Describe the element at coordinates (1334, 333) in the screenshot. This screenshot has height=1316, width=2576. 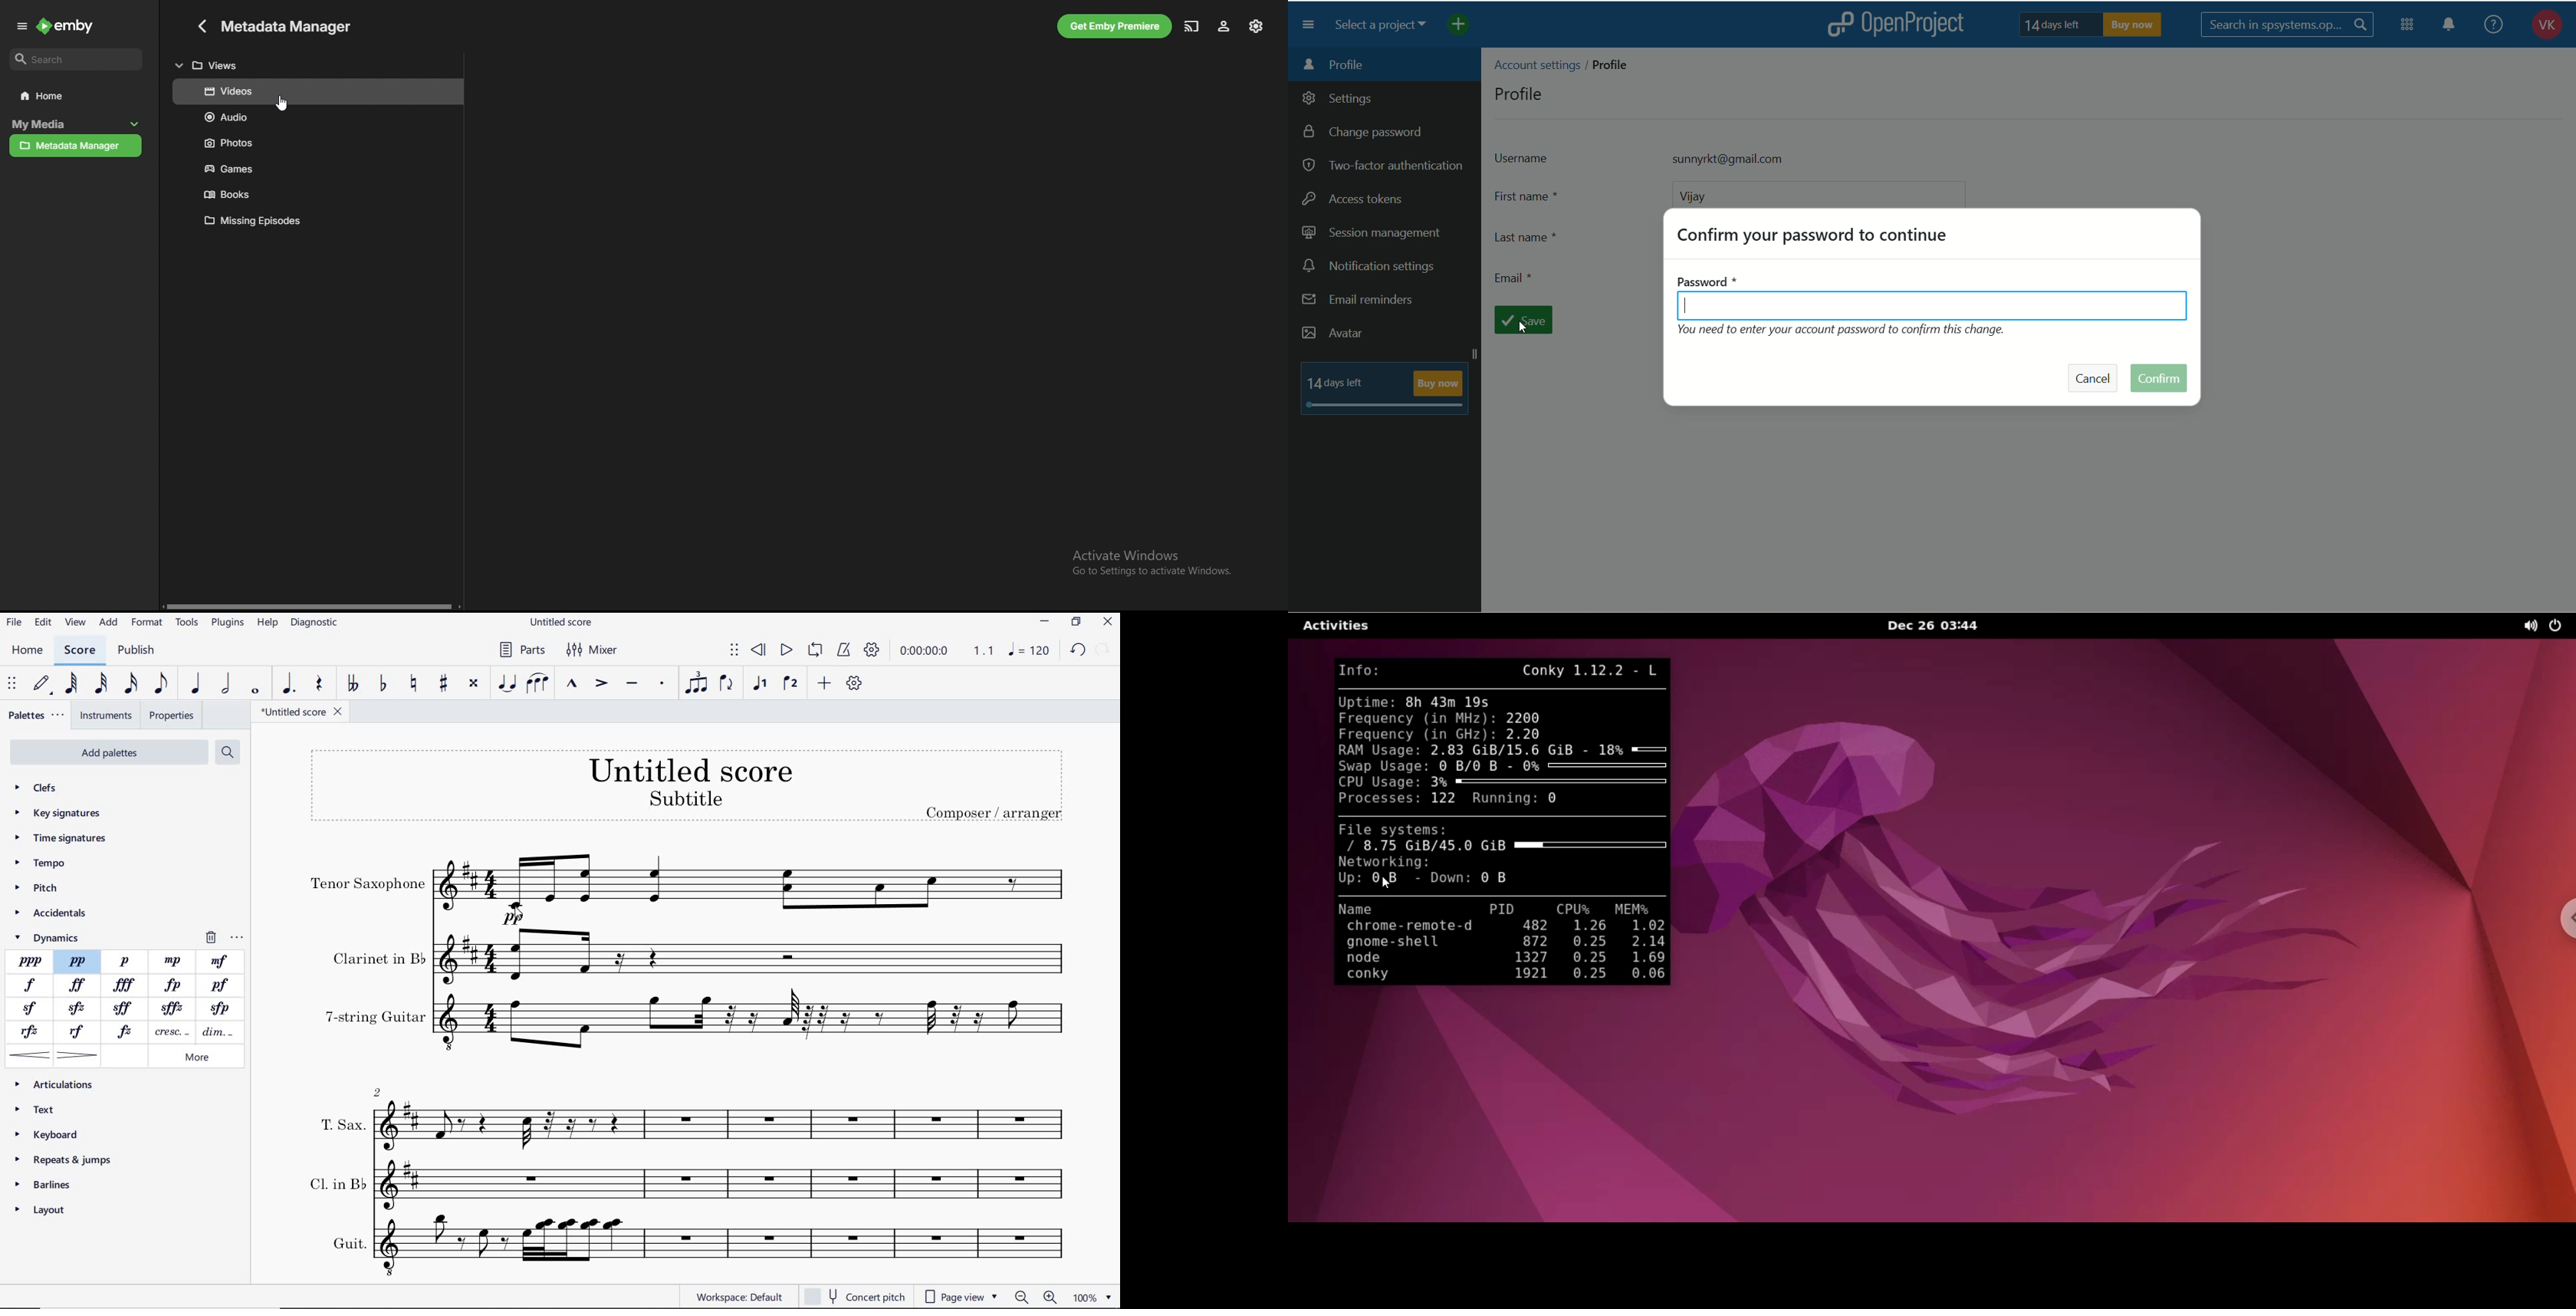
I see `avatar` at that location.